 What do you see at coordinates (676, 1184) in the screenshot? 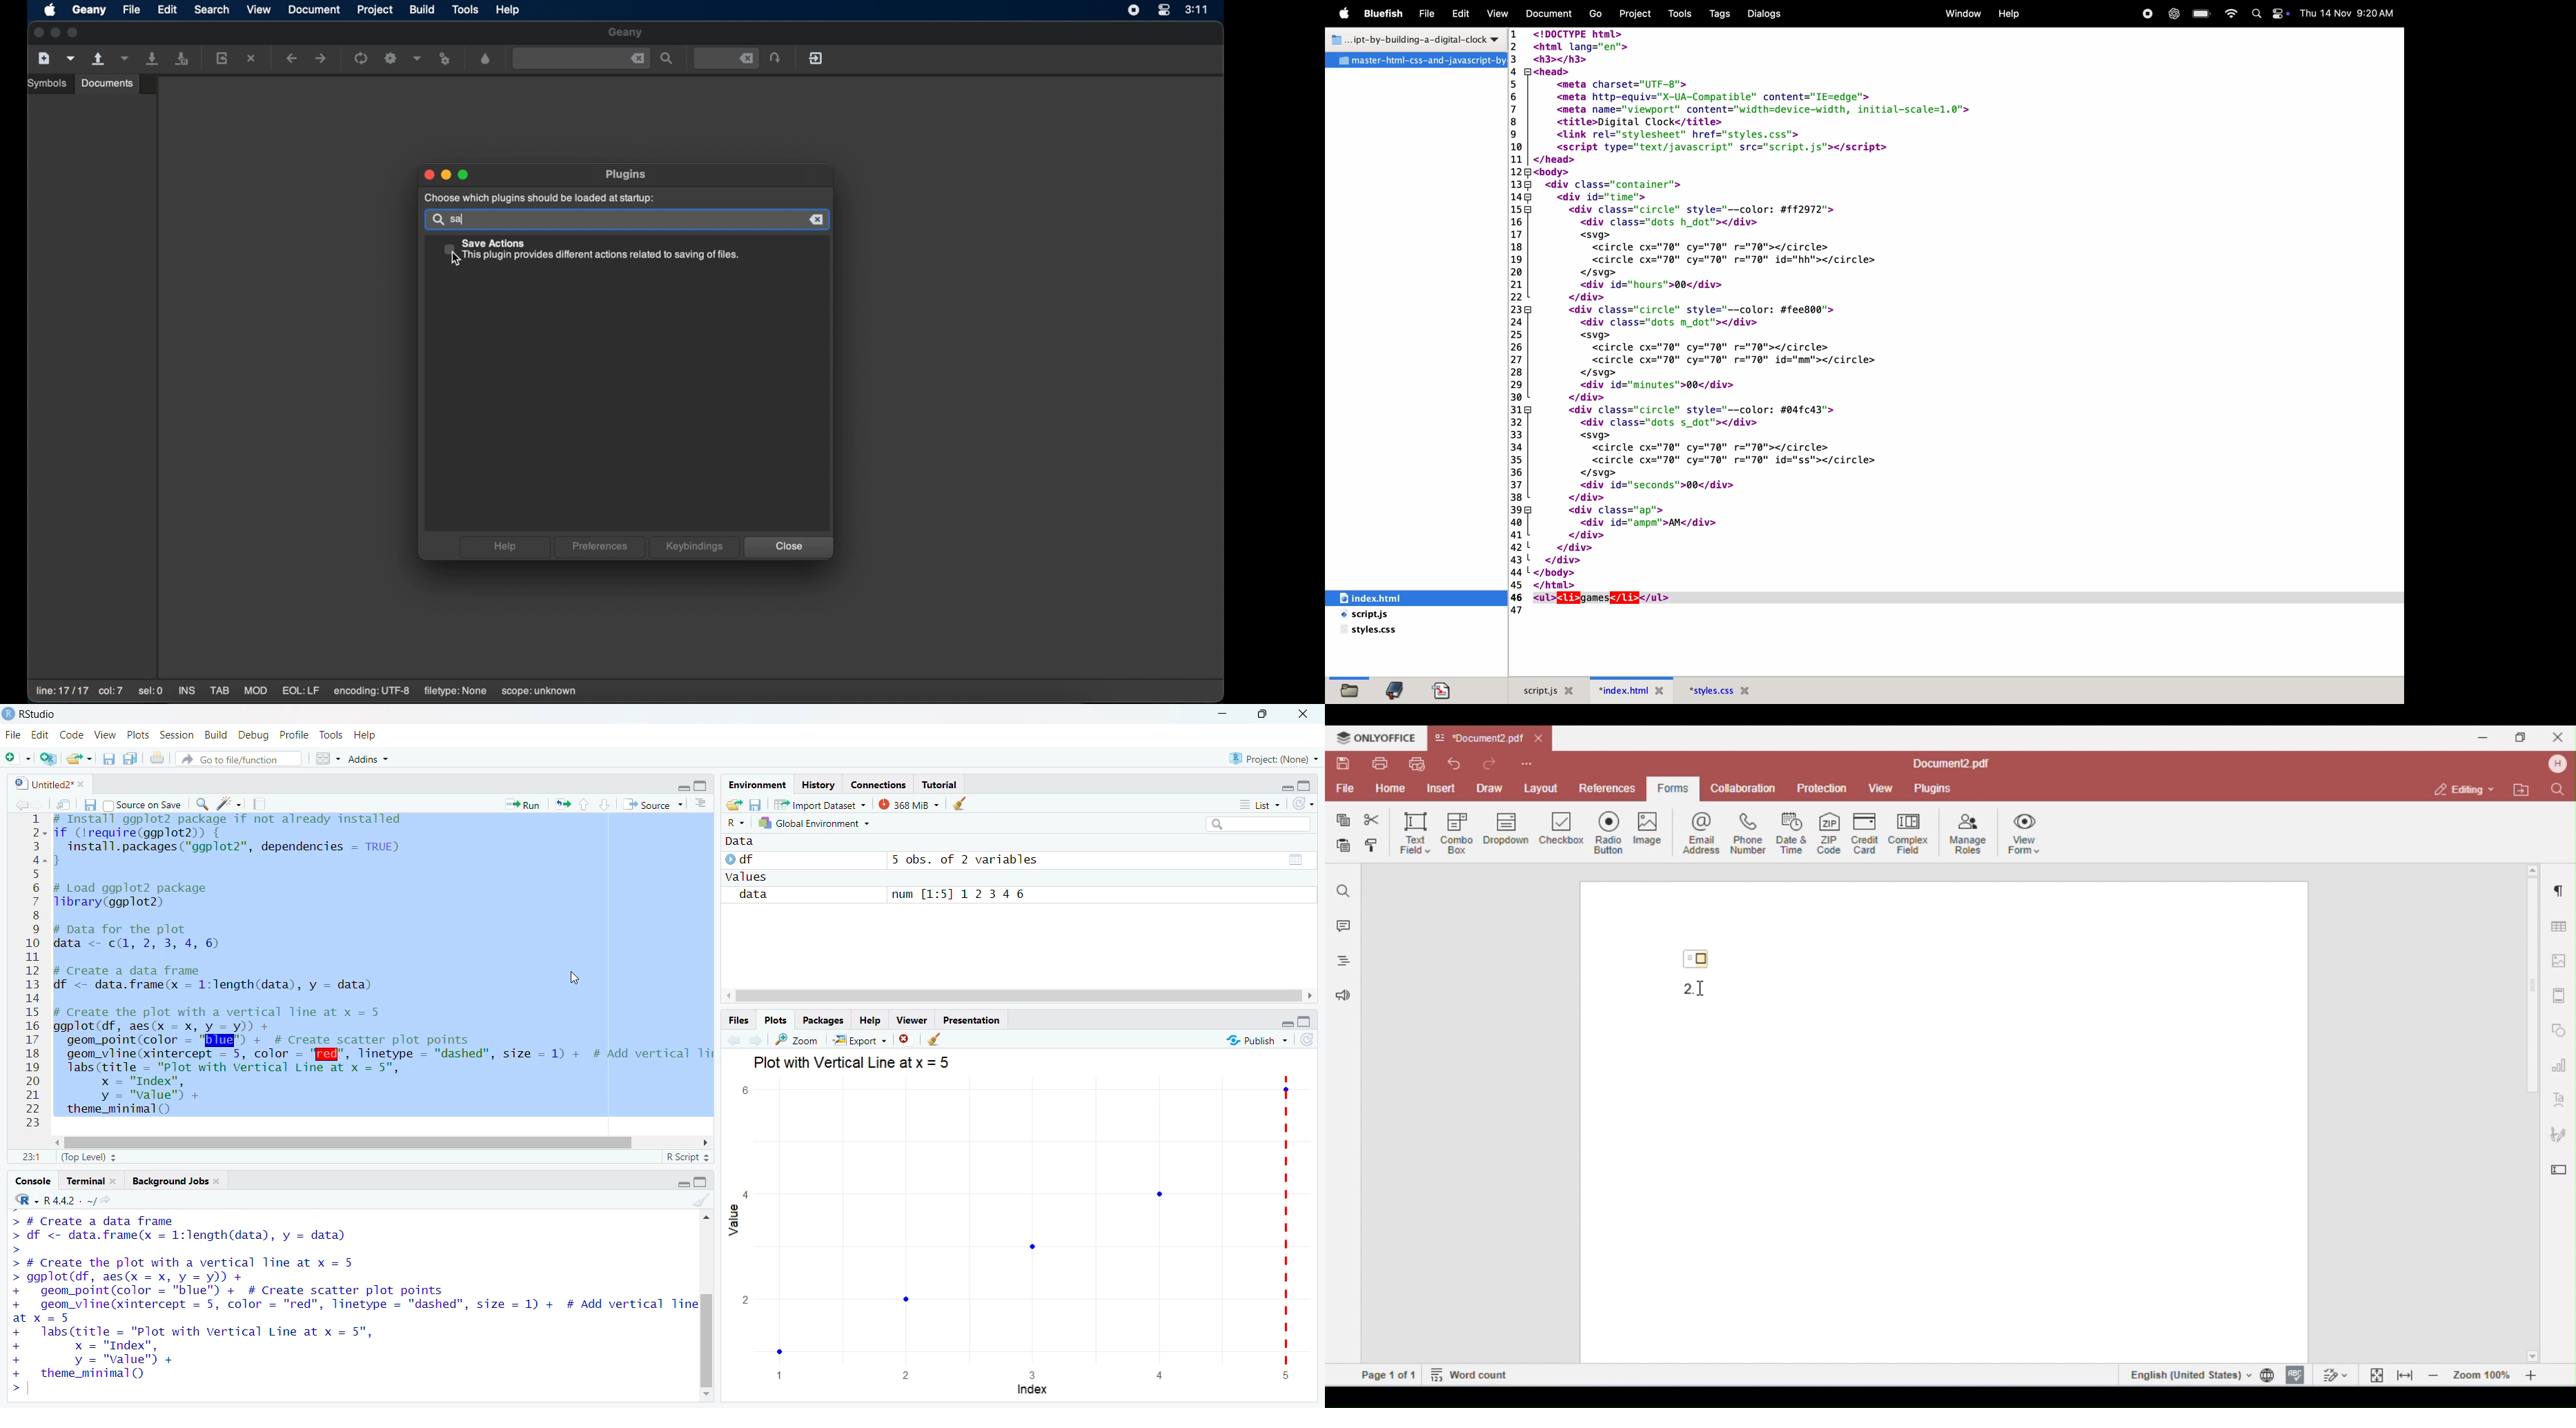
I see `minimise` at bounding box center [676, 1184].